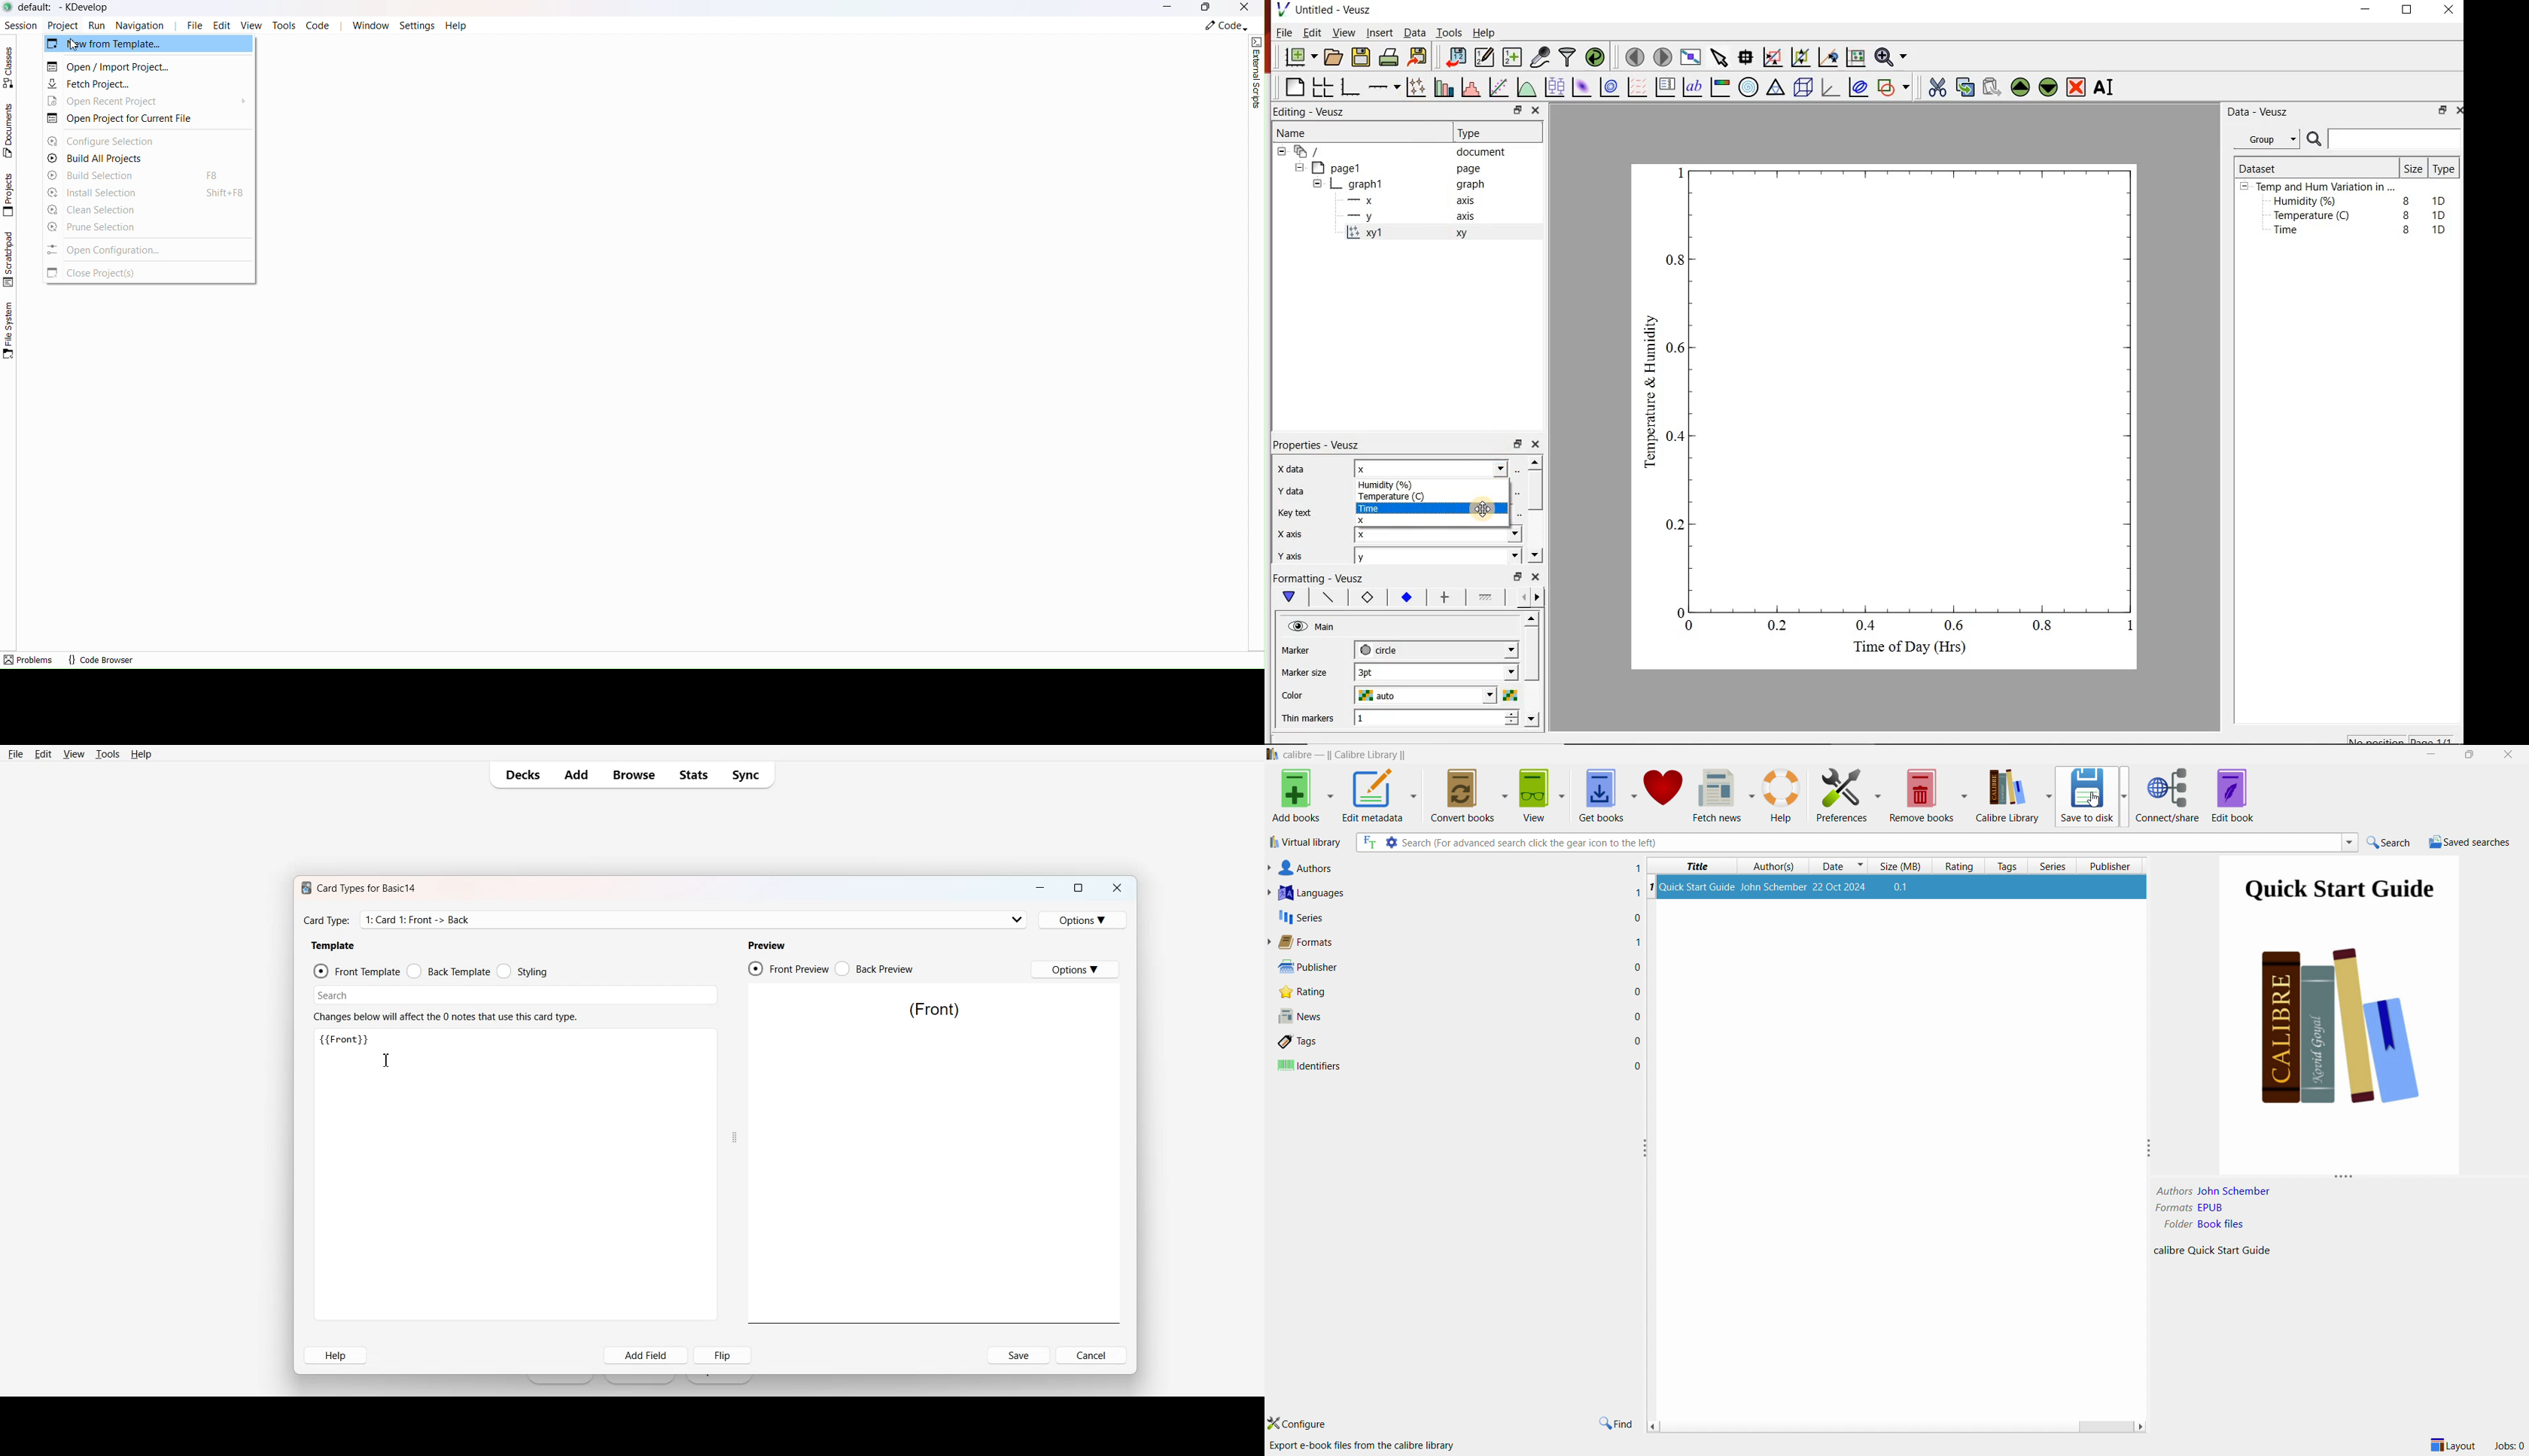 The image size is (2548, 1456). I want to click on maximize, so click(2467, 754).